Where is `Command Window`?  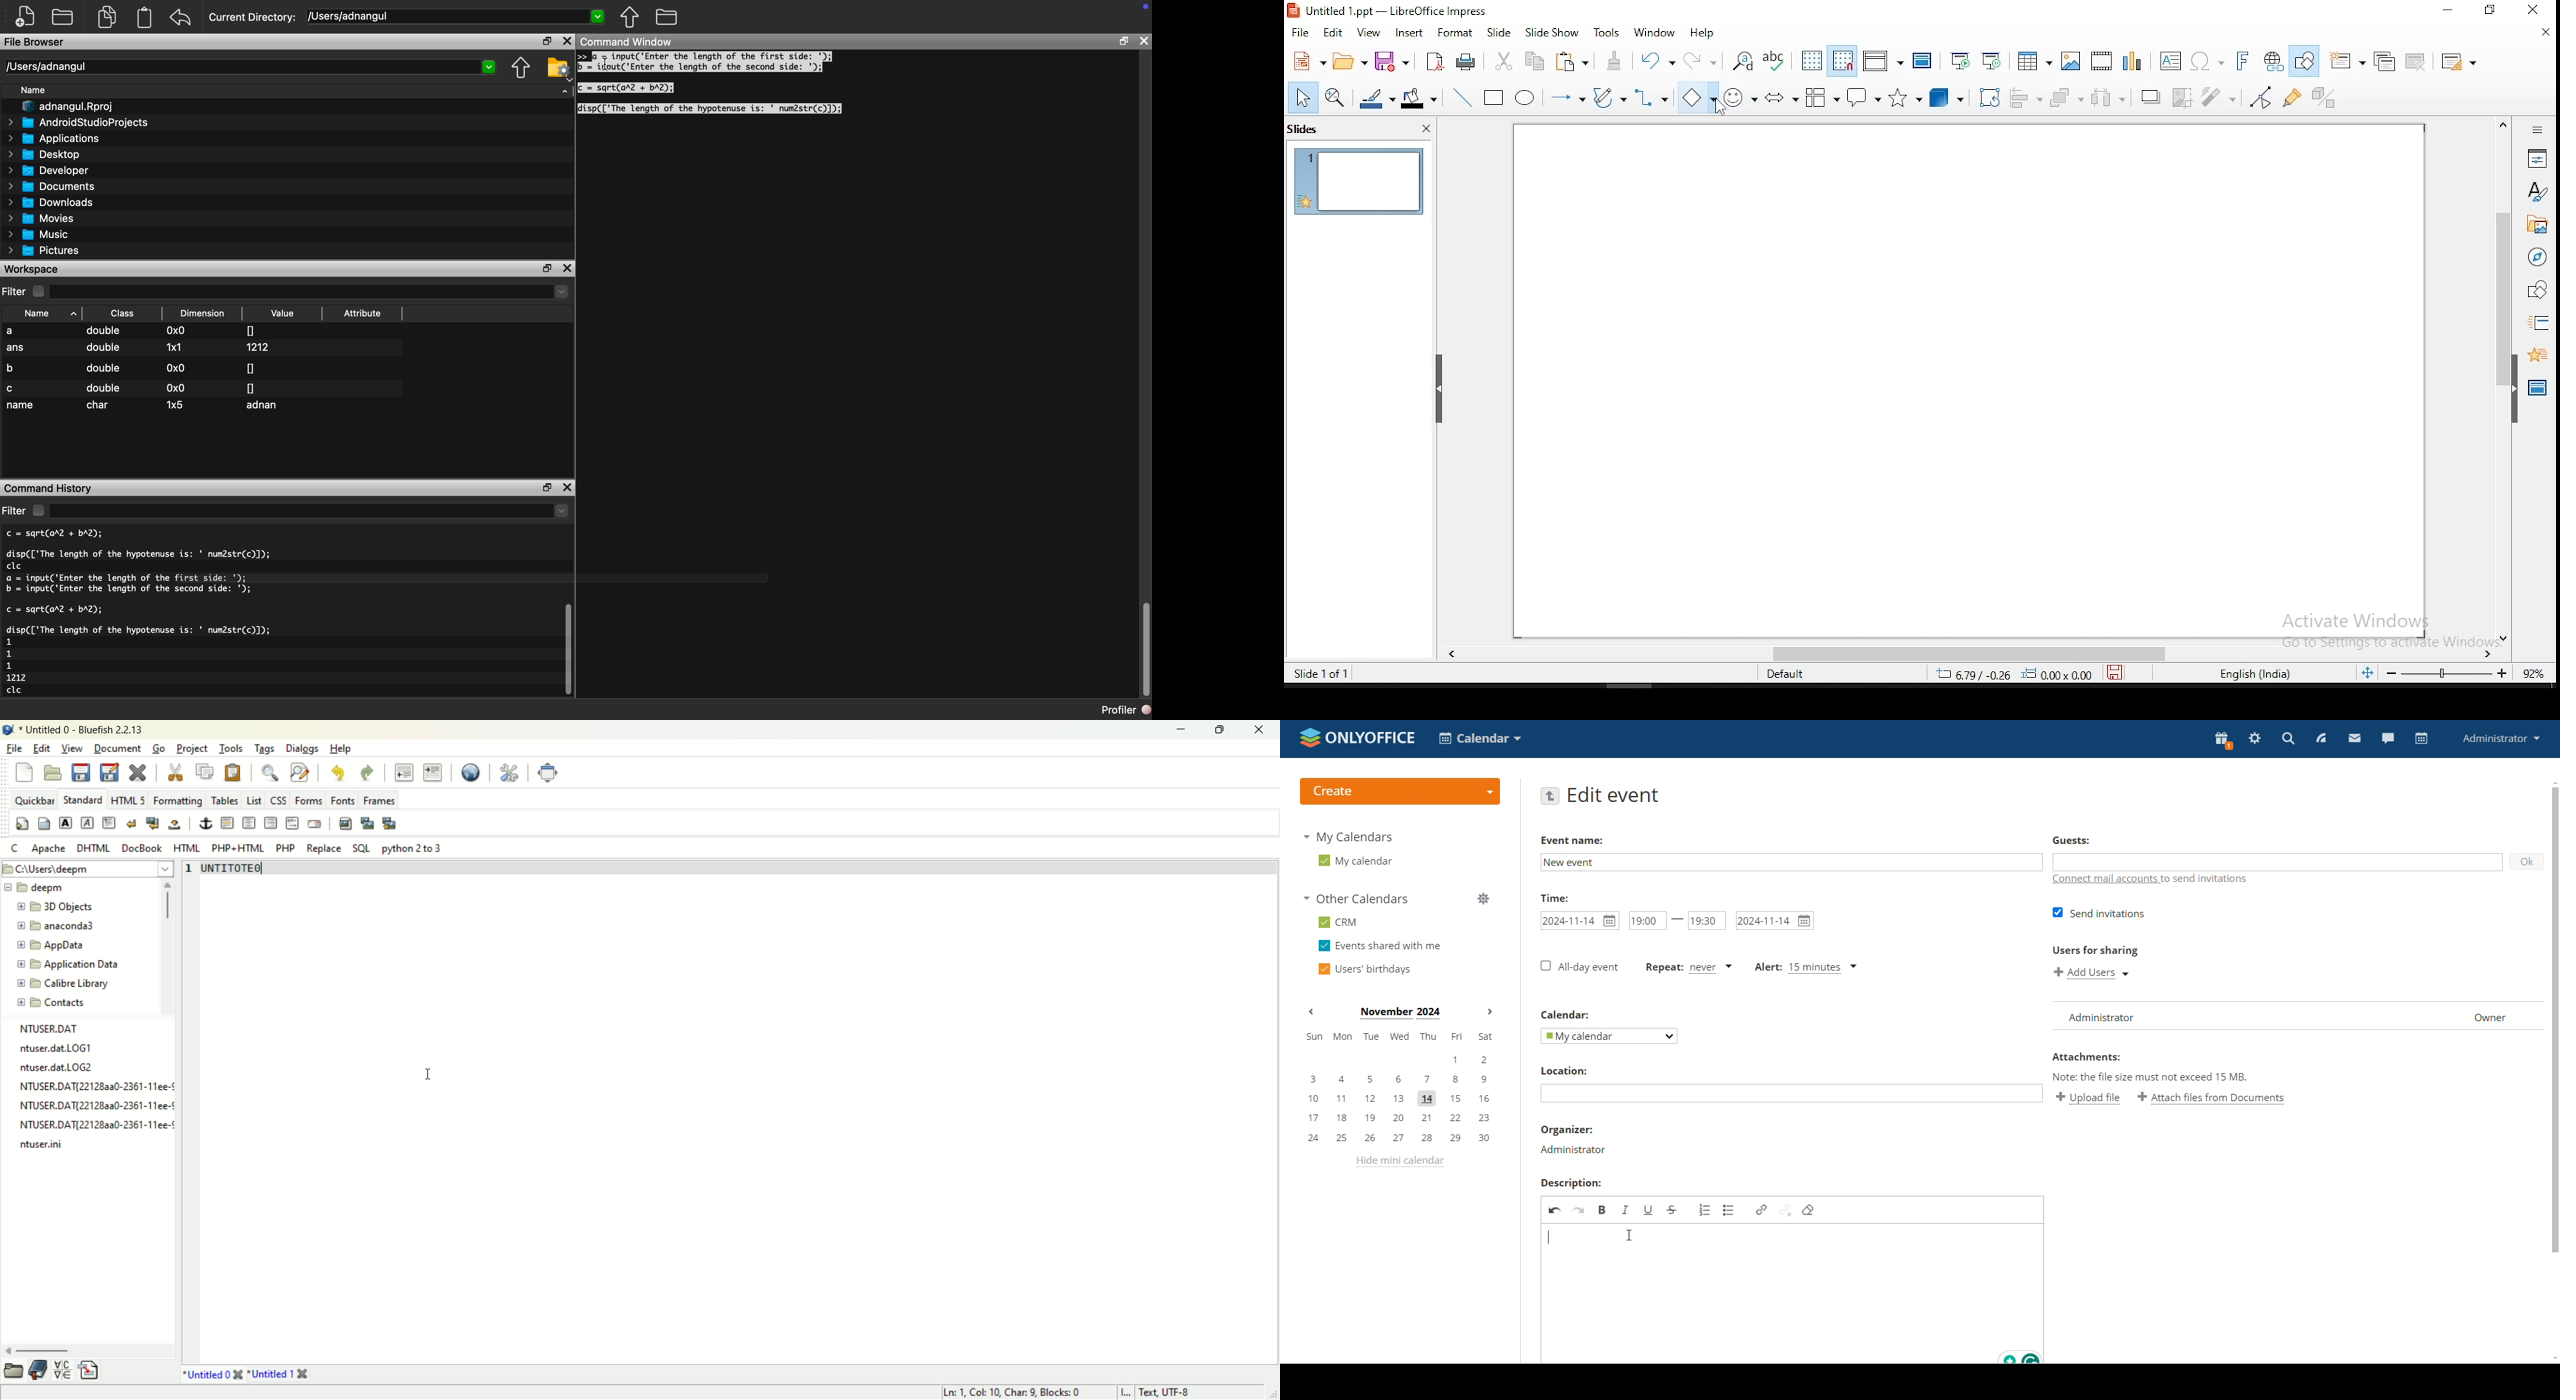 Command Window is located at coordinates (627, 41).